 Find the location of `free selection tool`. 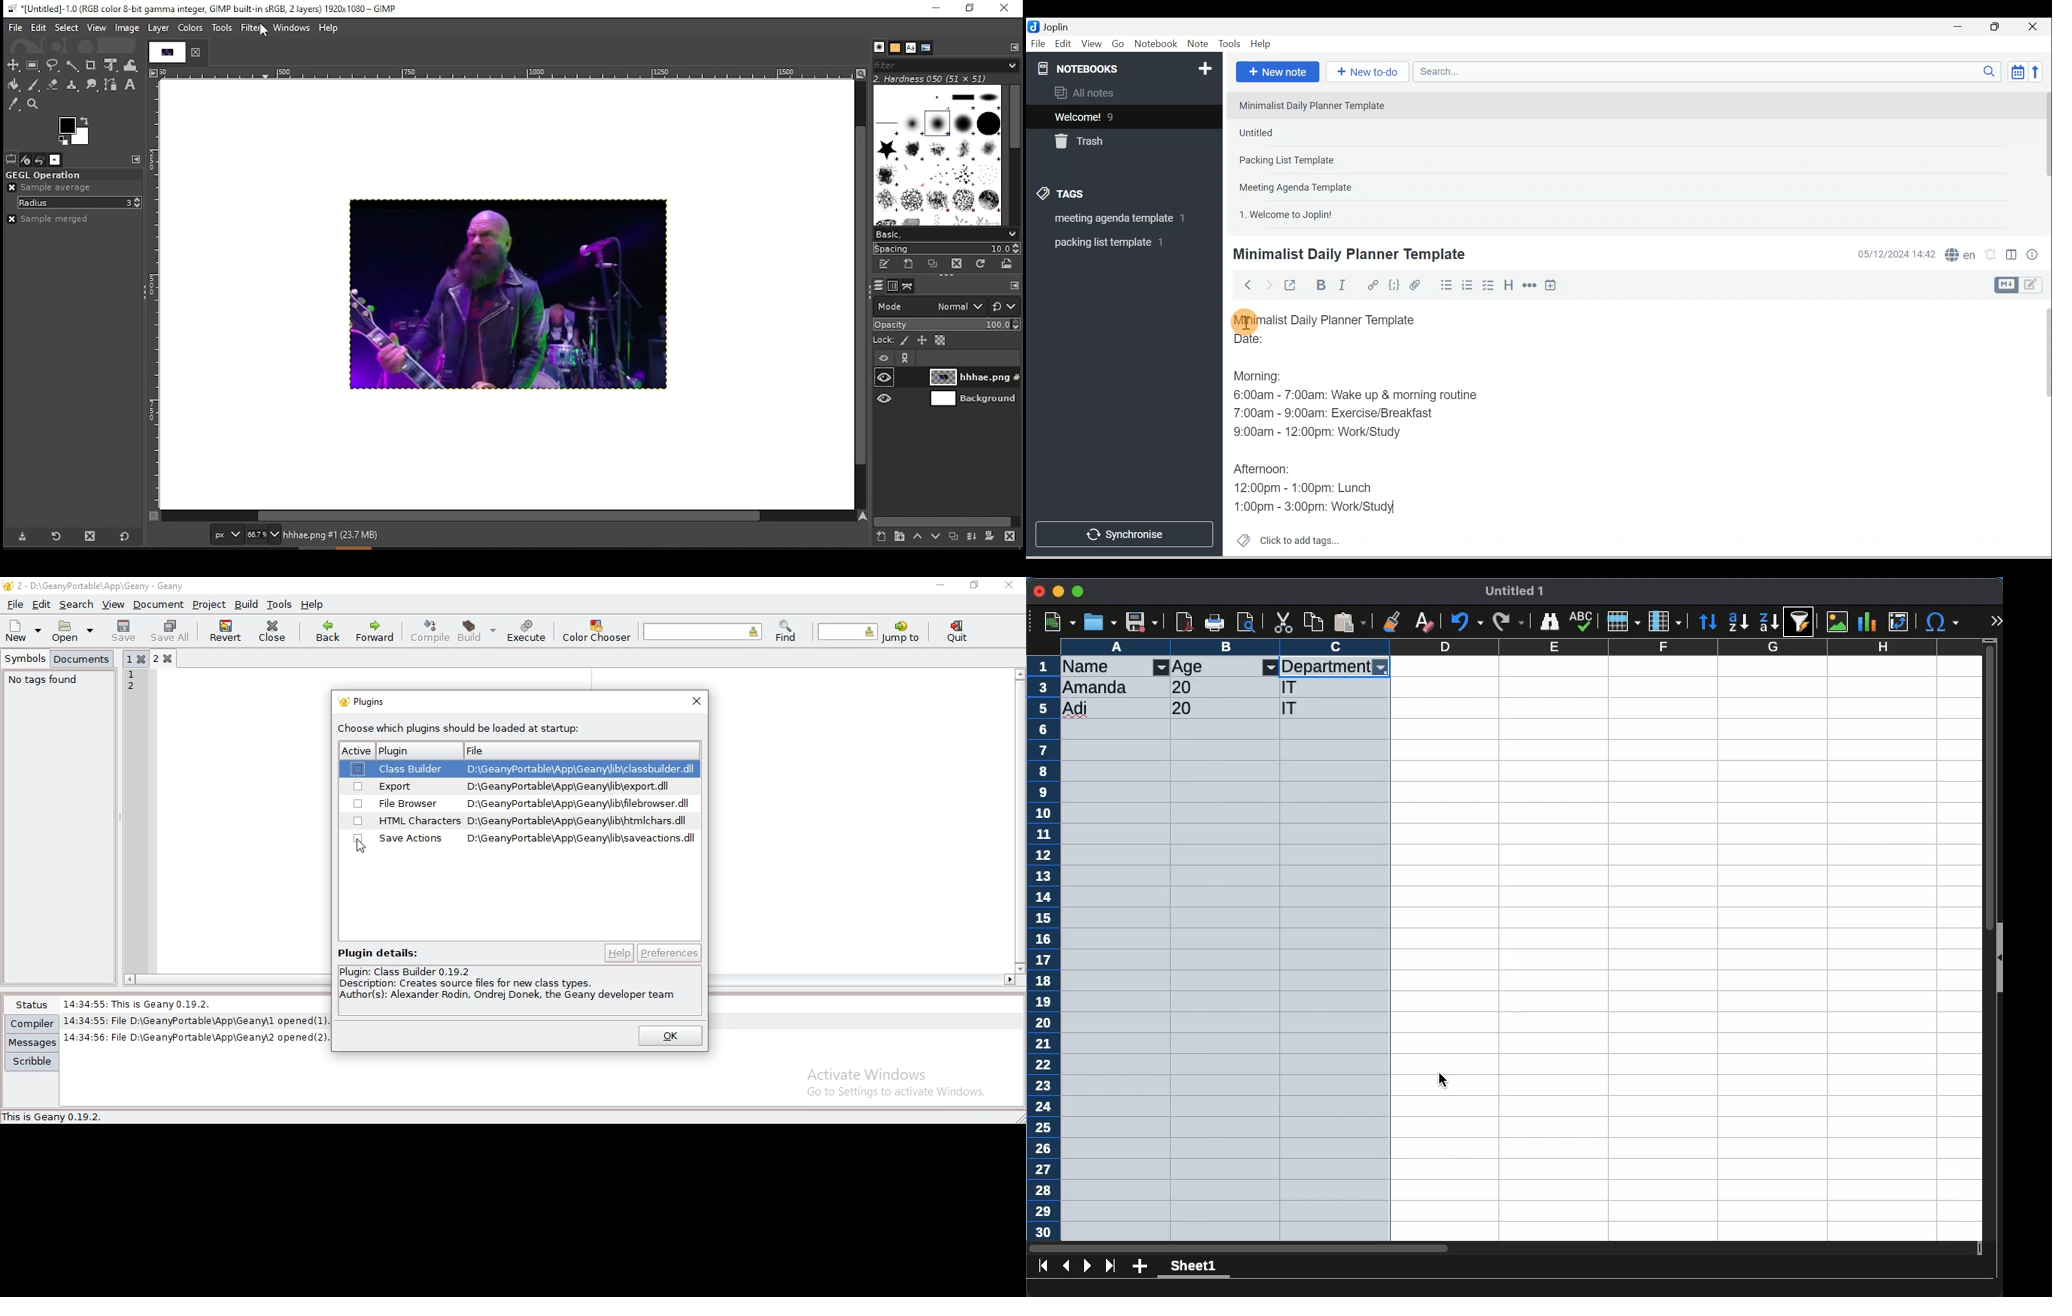

free selection tool is located at coordinates (55, 66).